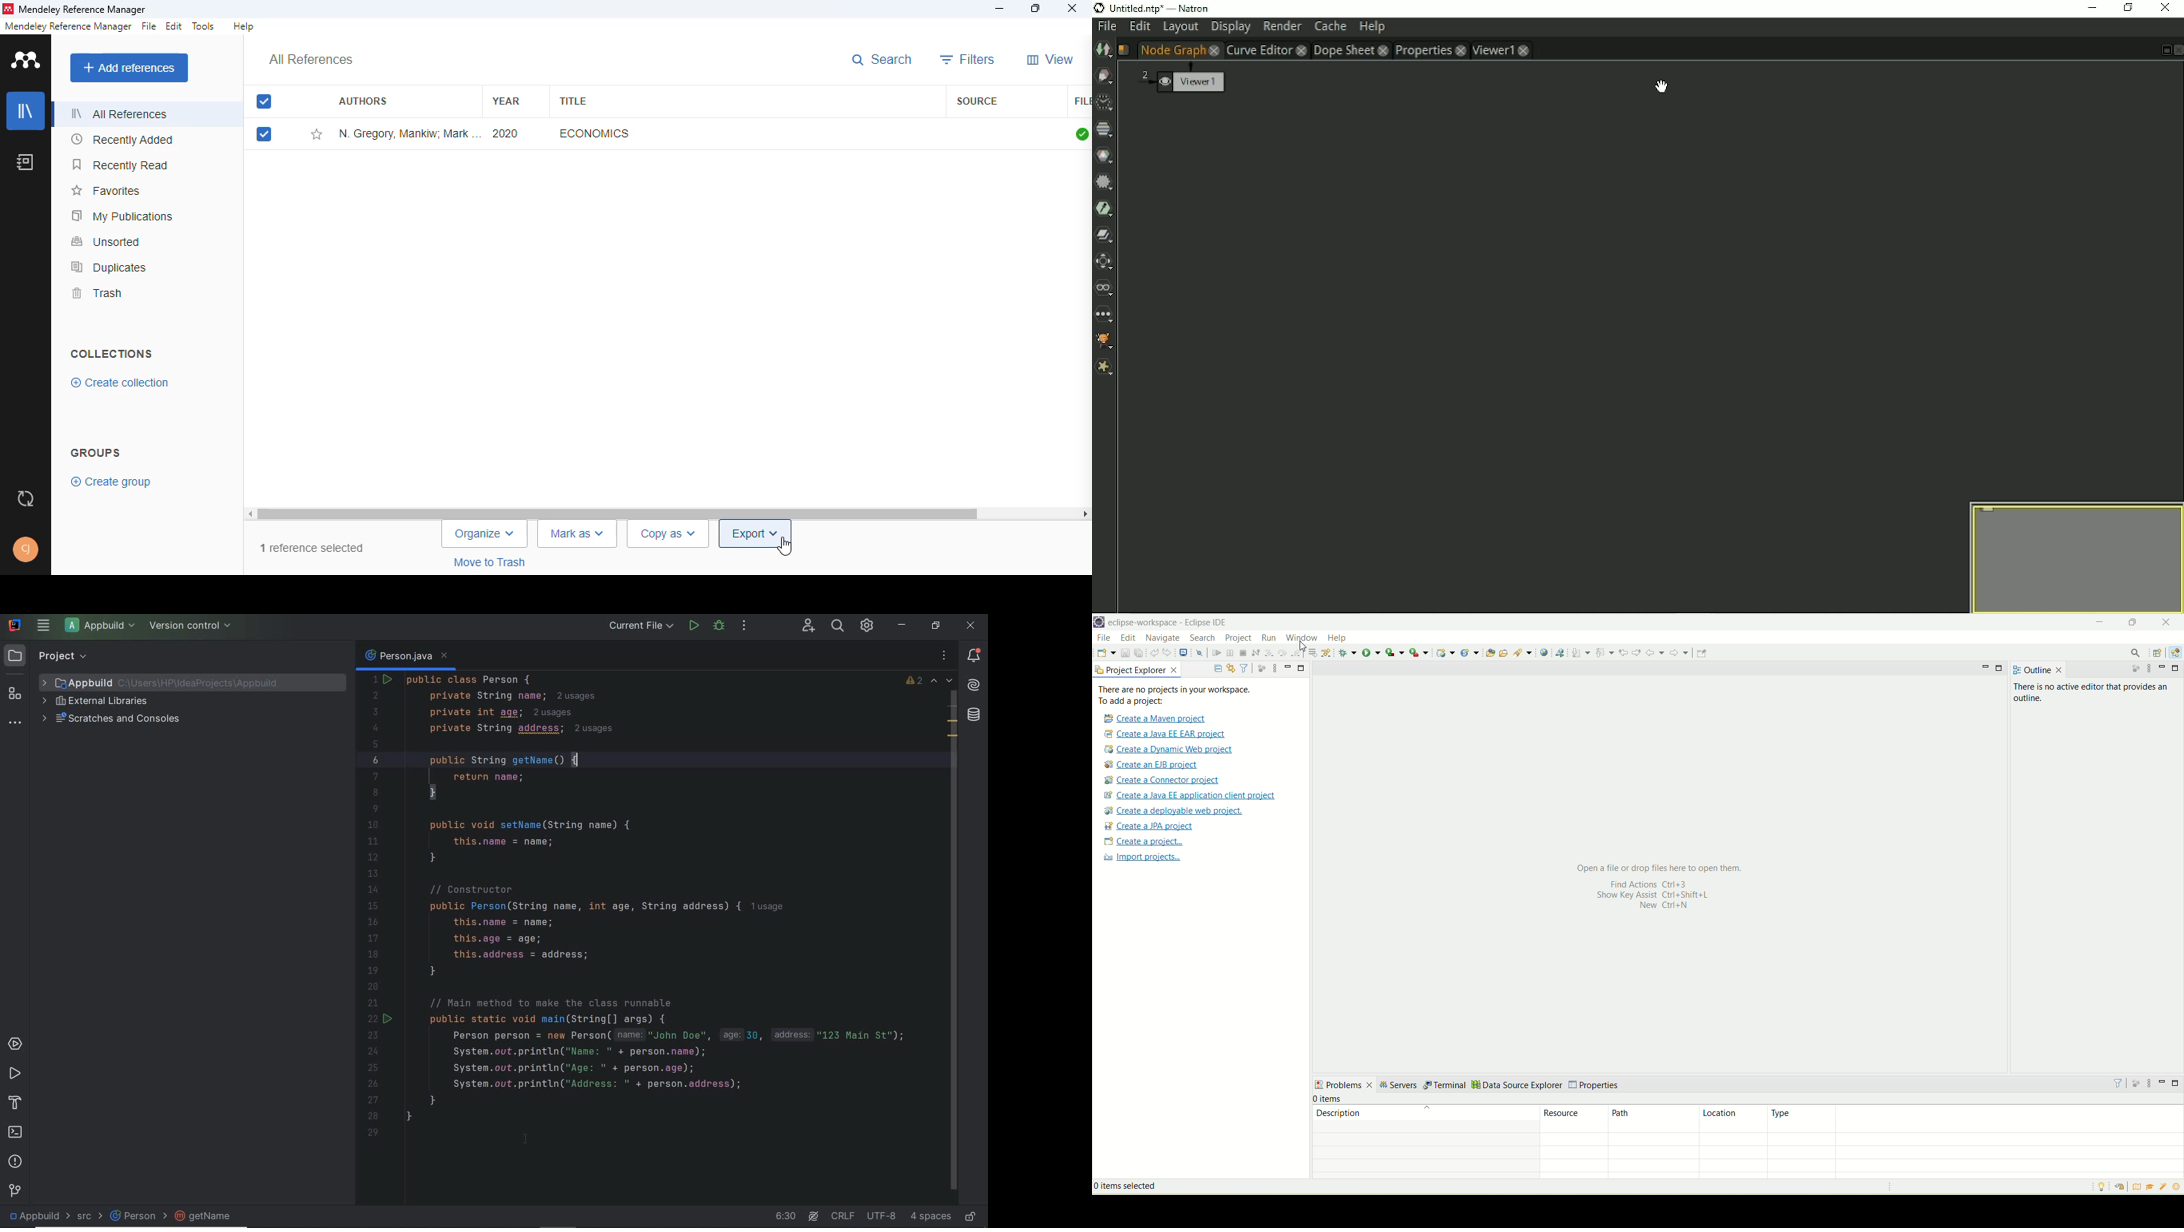 This screenshot has width=2184, height=1232. What do you see at coordinates (1199, 654) in the screenshot?
I see `skip all breakpoints` at bounding box center [1199, 654].